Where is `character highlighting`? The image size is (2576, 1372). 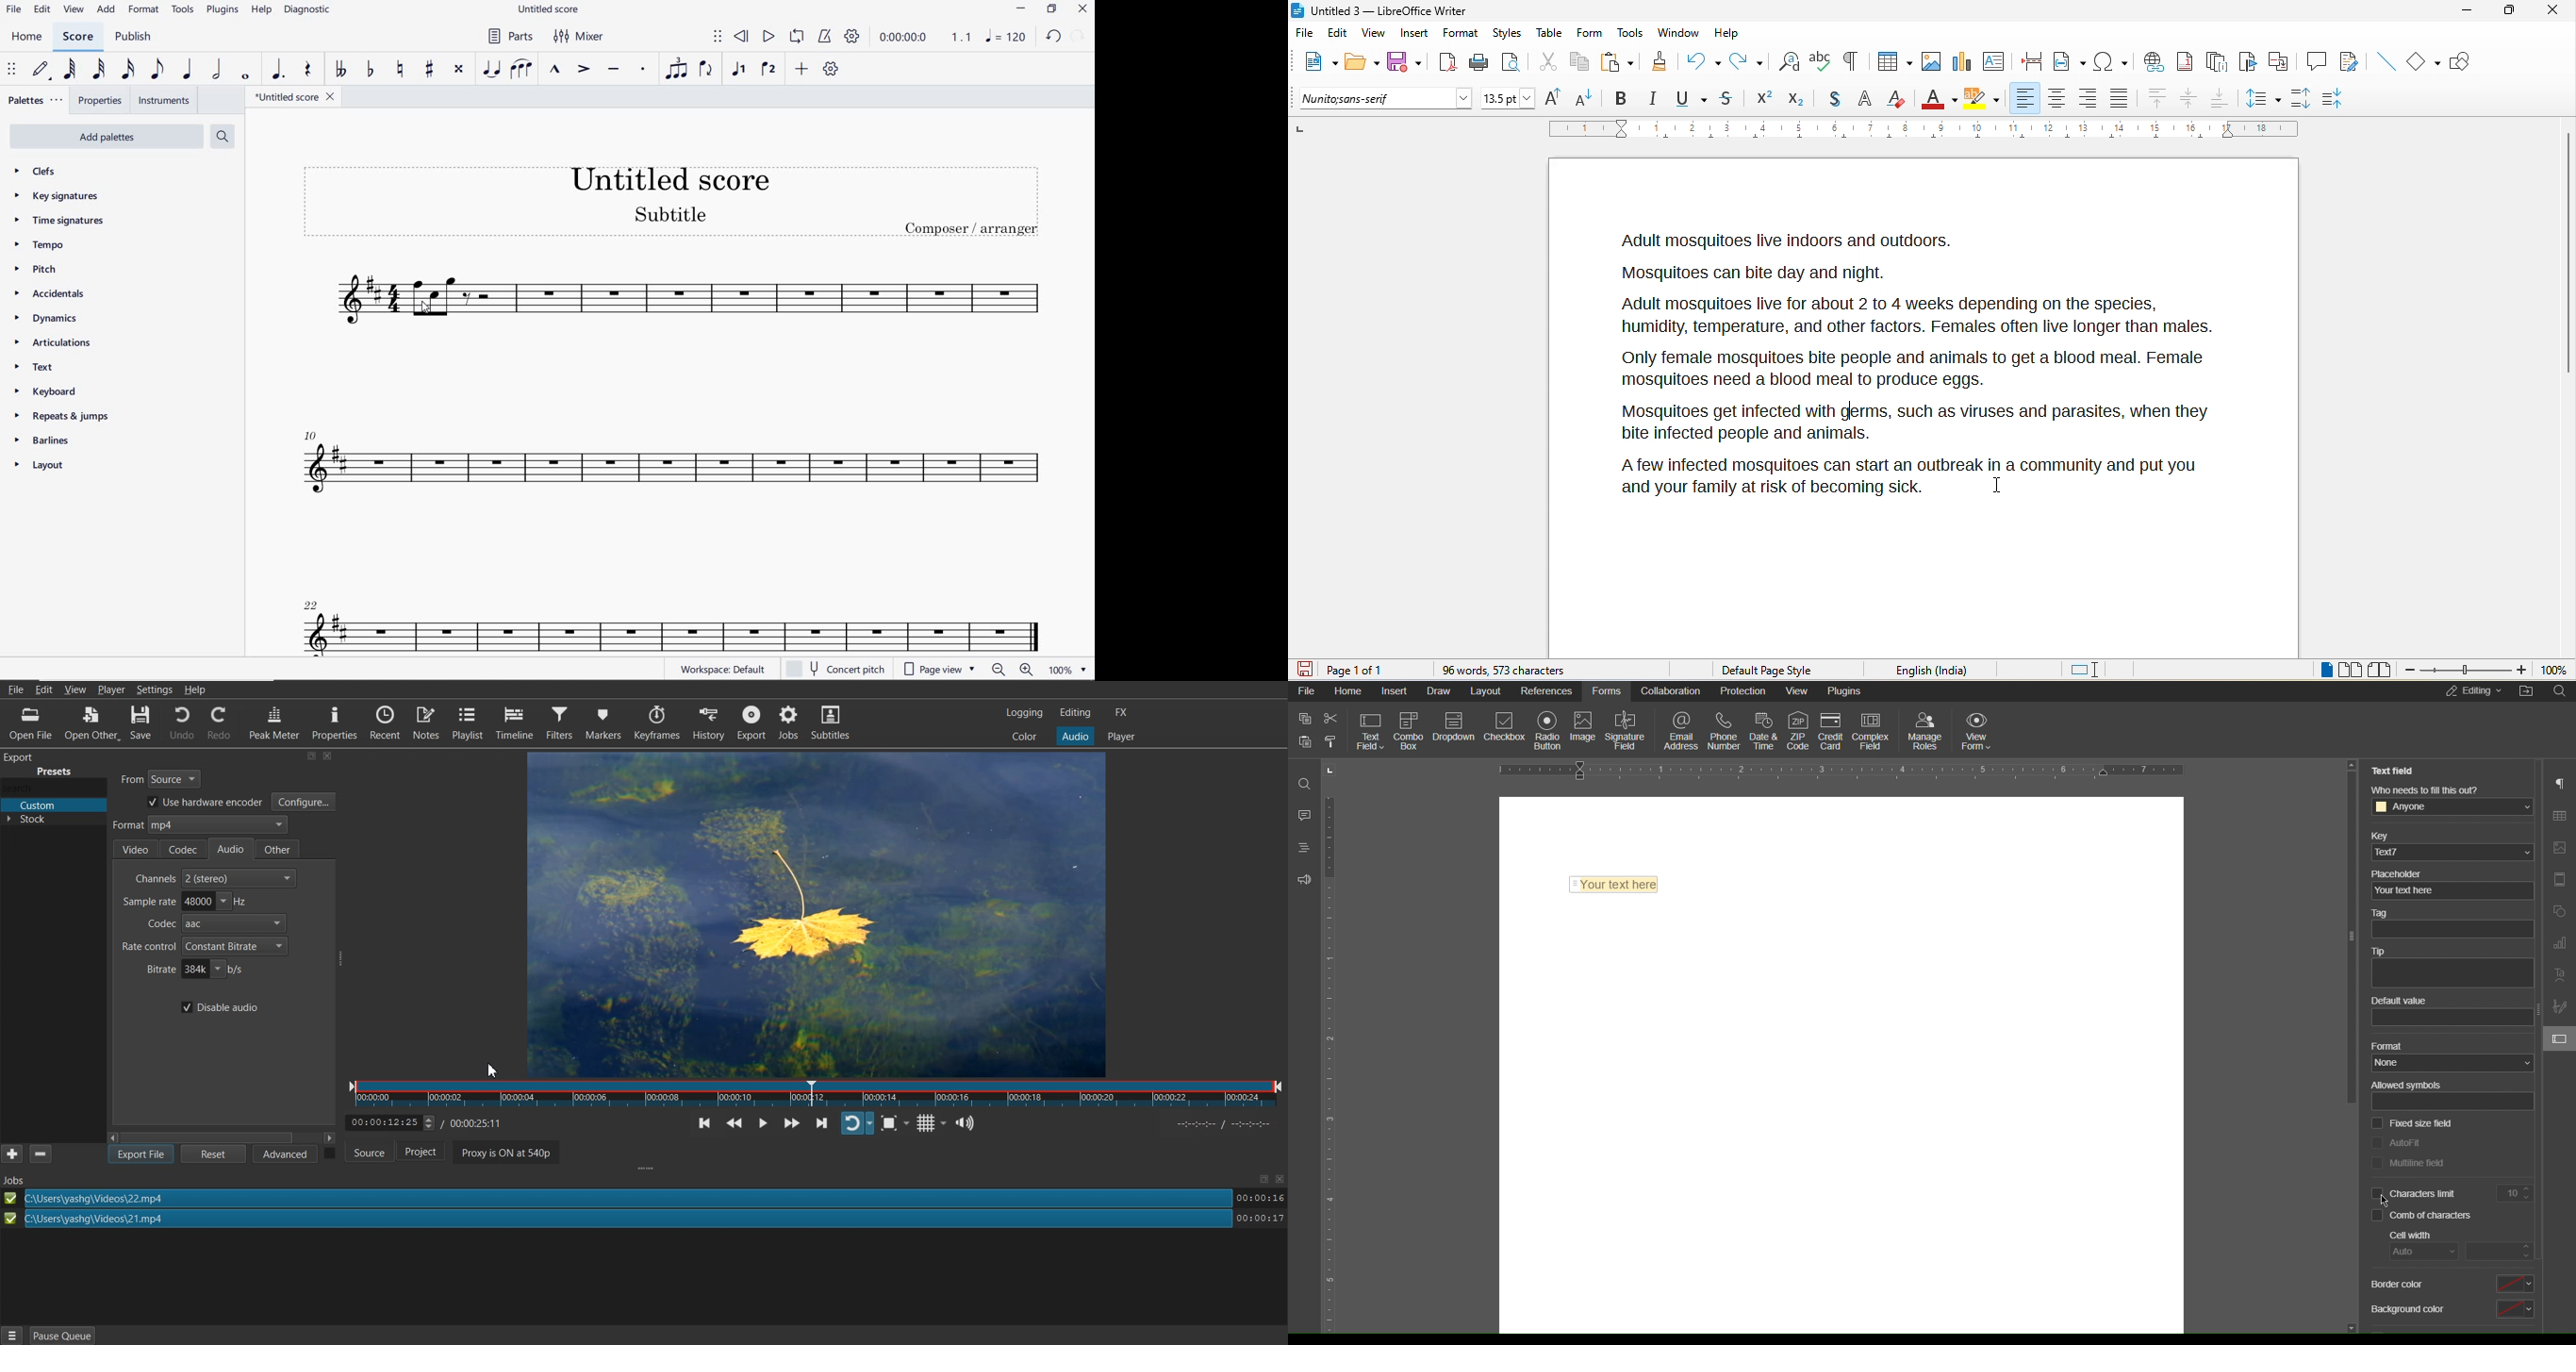 character highlighting is located at coordinates (1984, 98).